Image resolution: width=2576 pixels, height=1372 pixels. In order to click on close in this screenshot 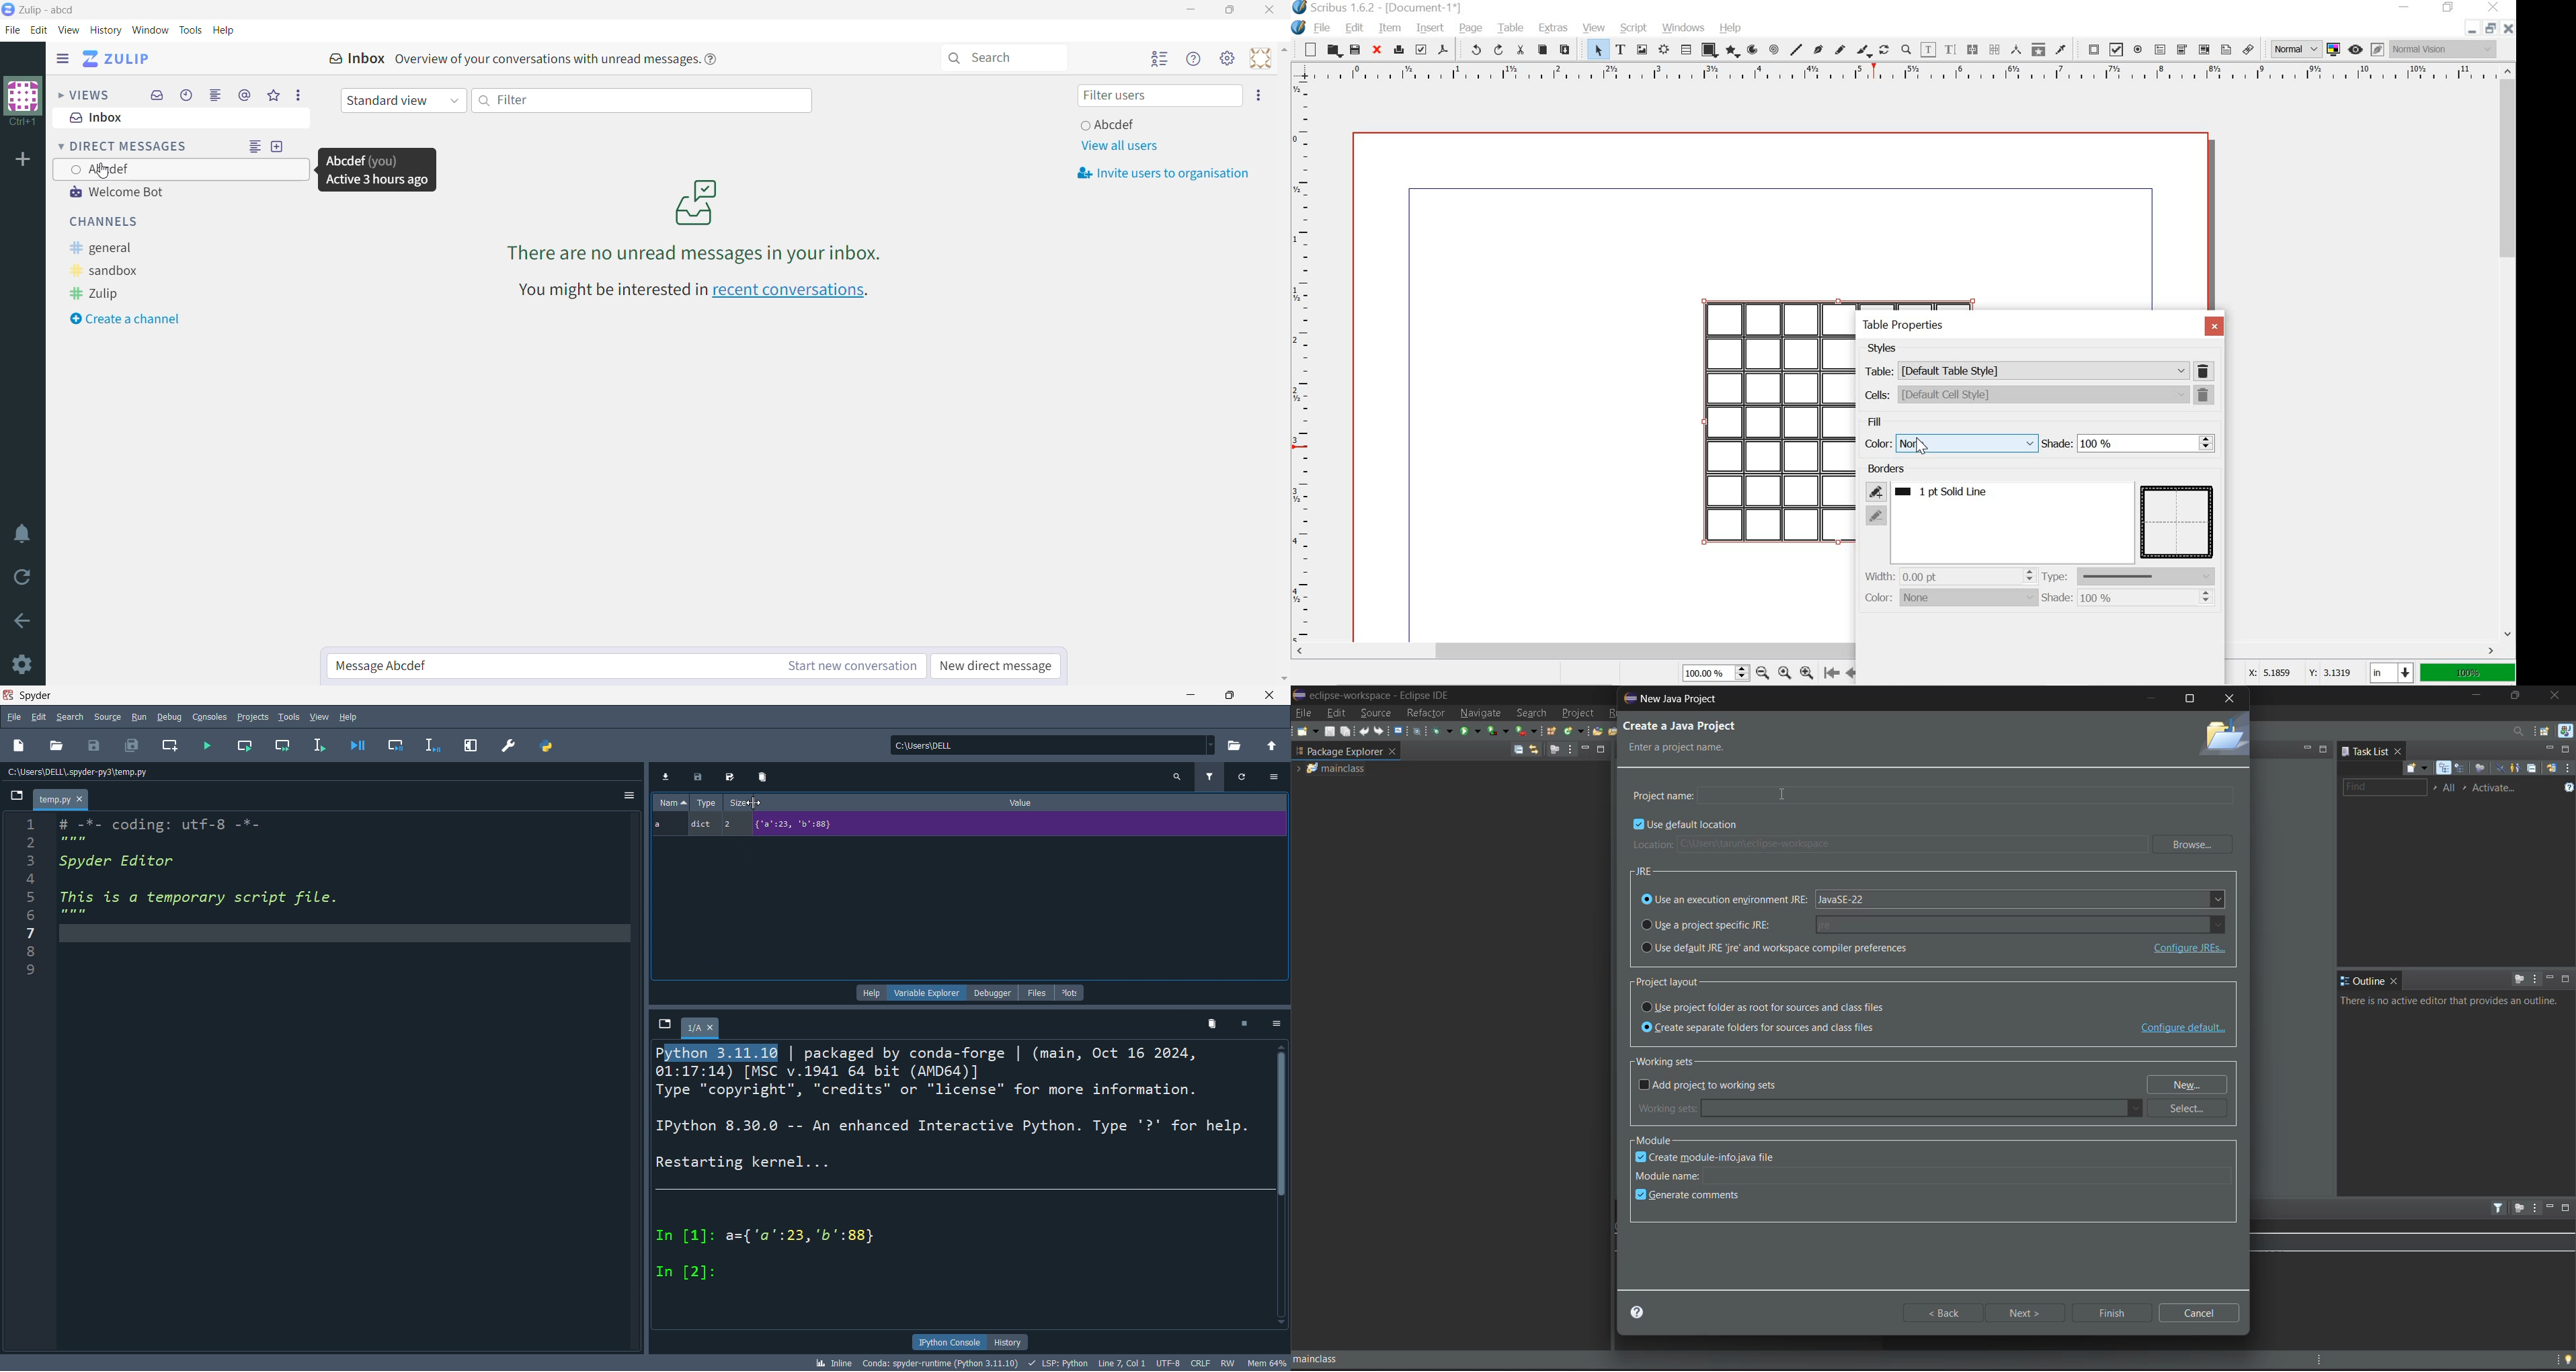, I will do `click(2395, 981)`.